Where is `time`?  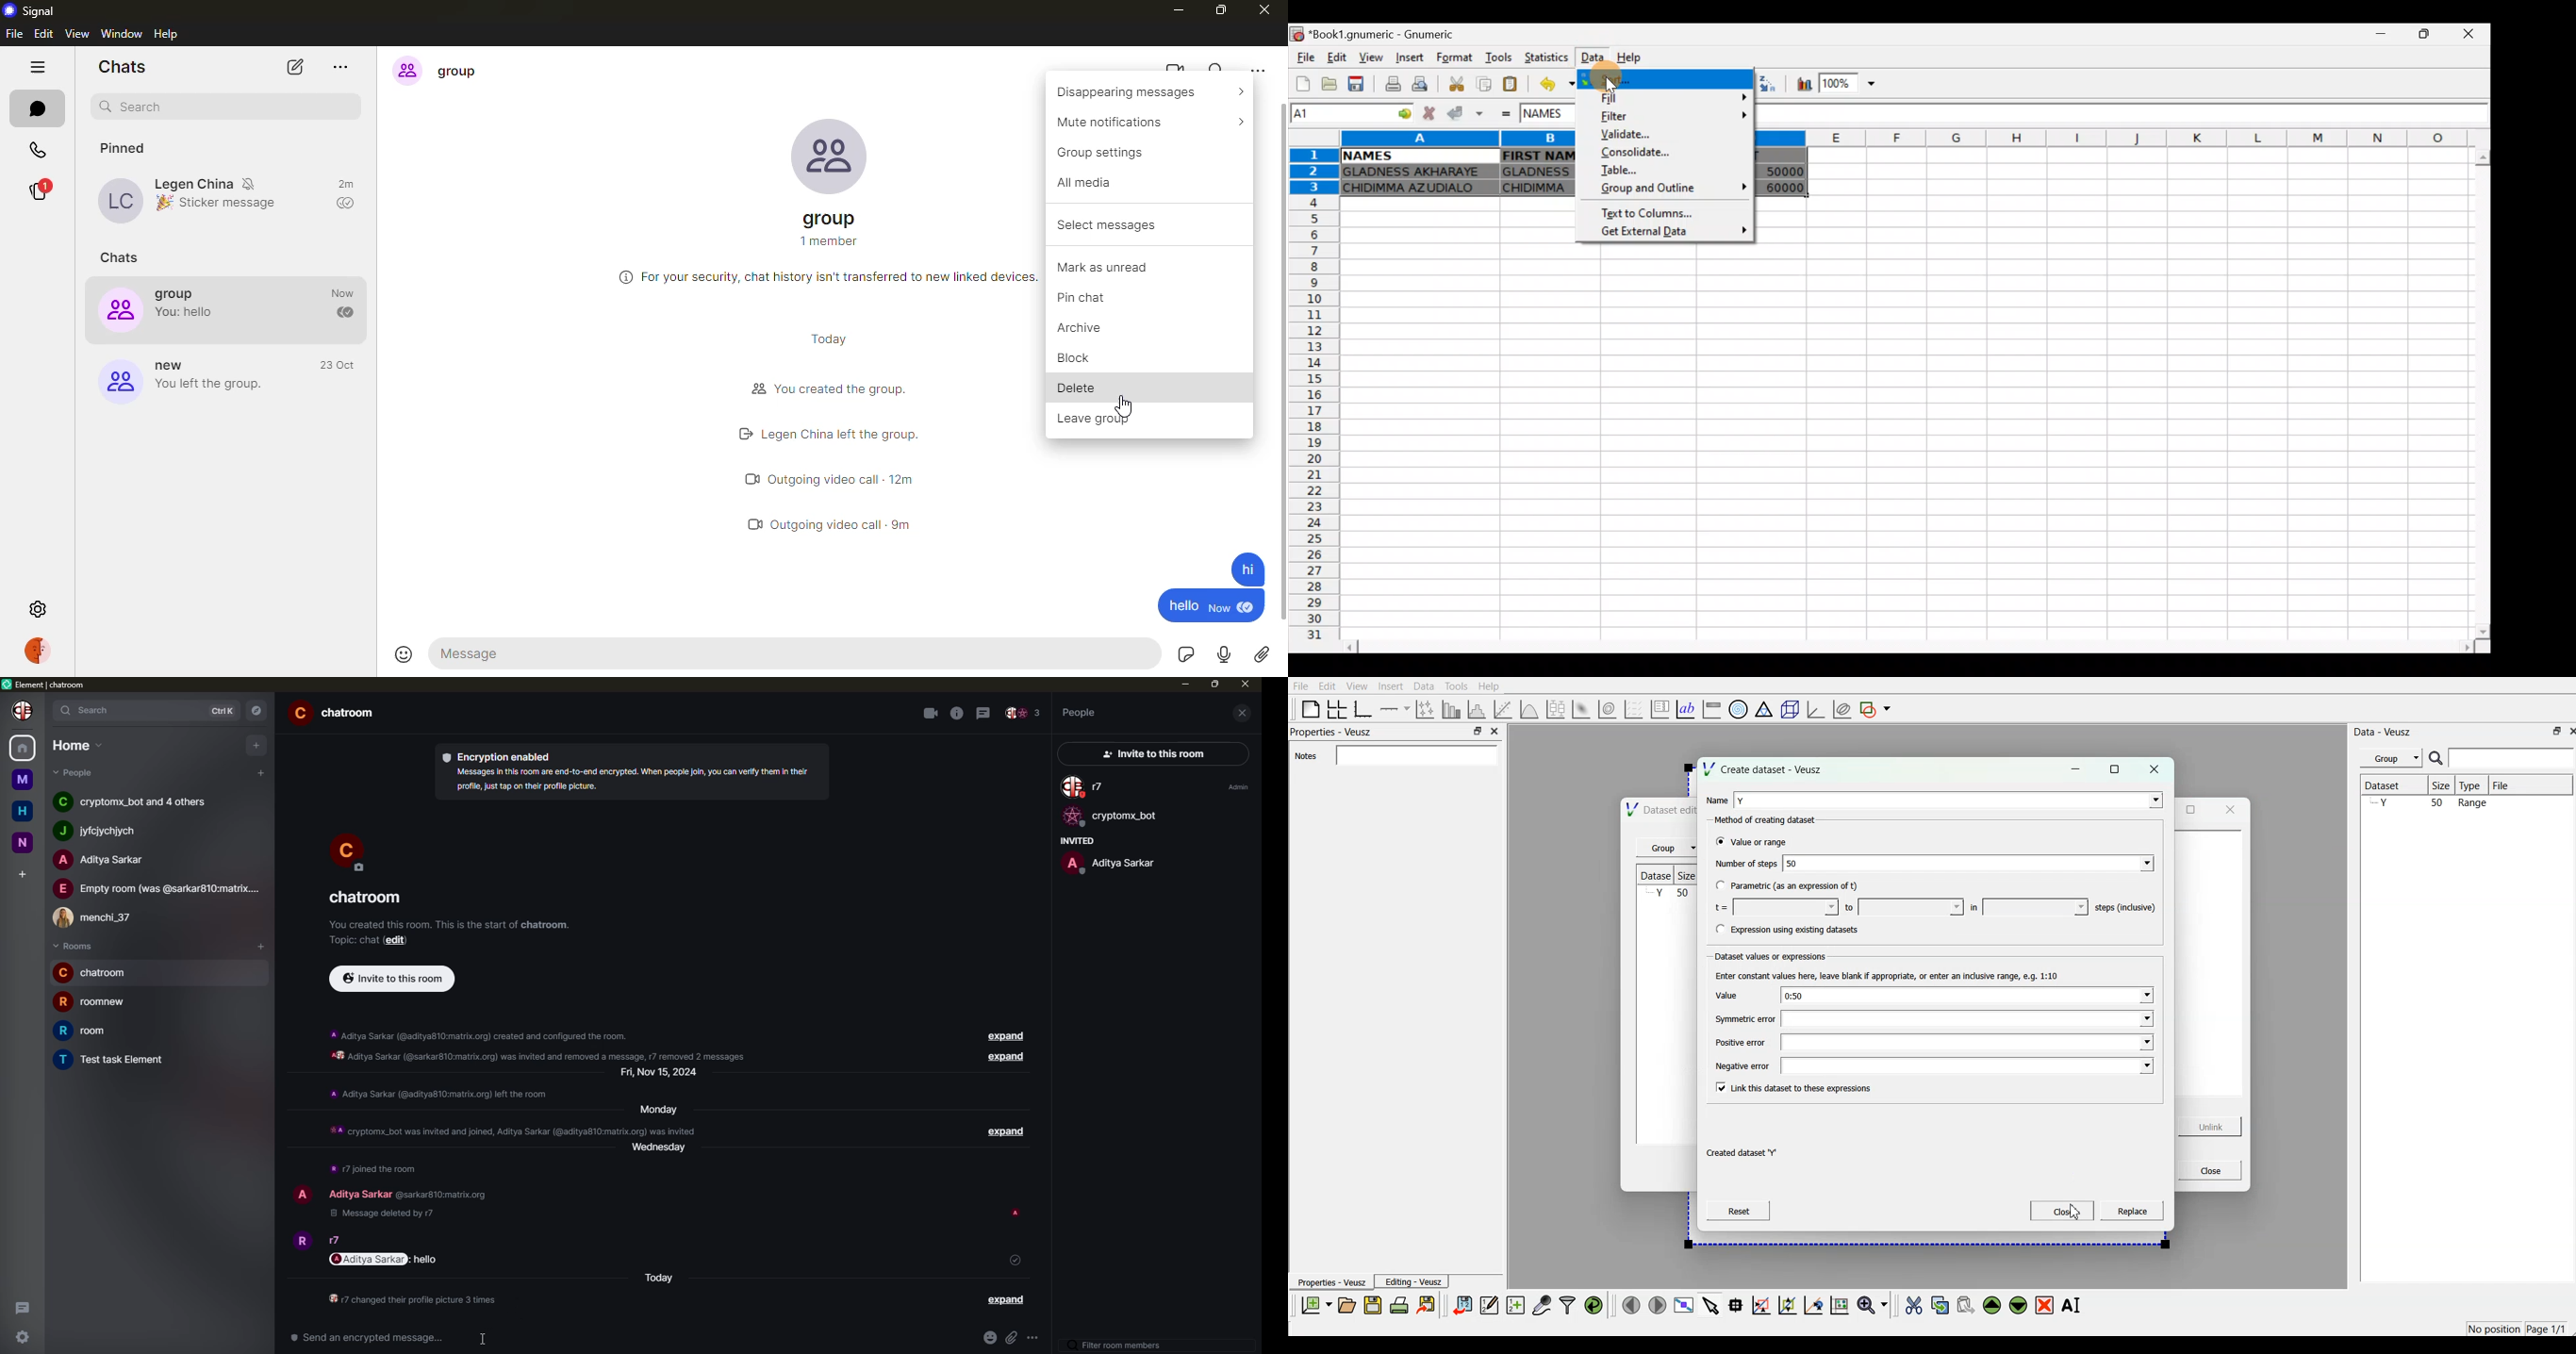
time is located at coordinates (340, 292).